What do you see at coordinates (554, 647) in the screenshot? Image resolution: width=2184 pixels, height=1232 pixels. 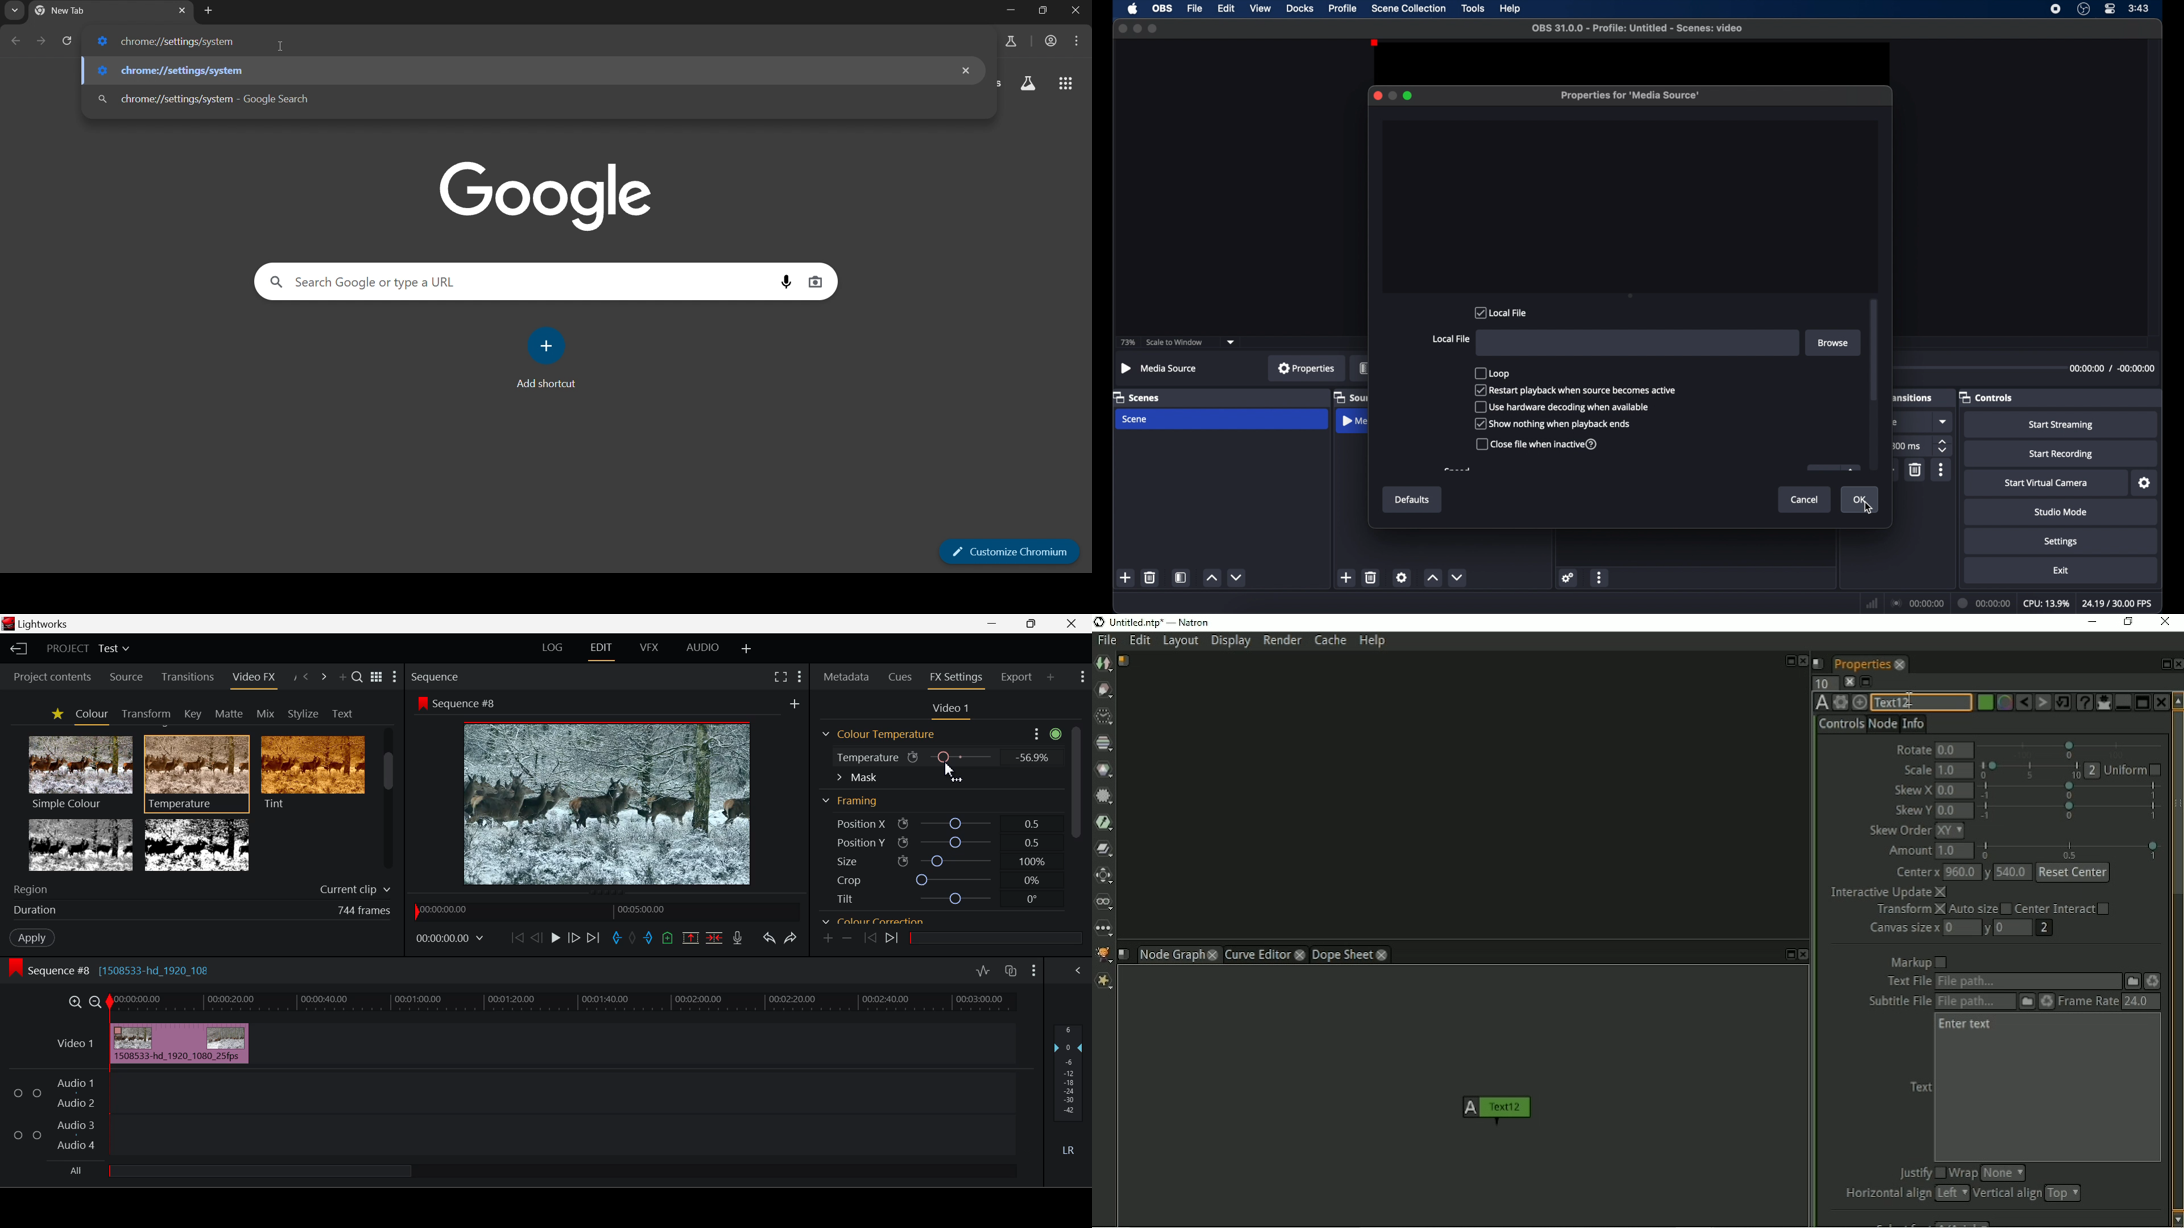 I see `LOG Layout` at bounding box center [554, 647].